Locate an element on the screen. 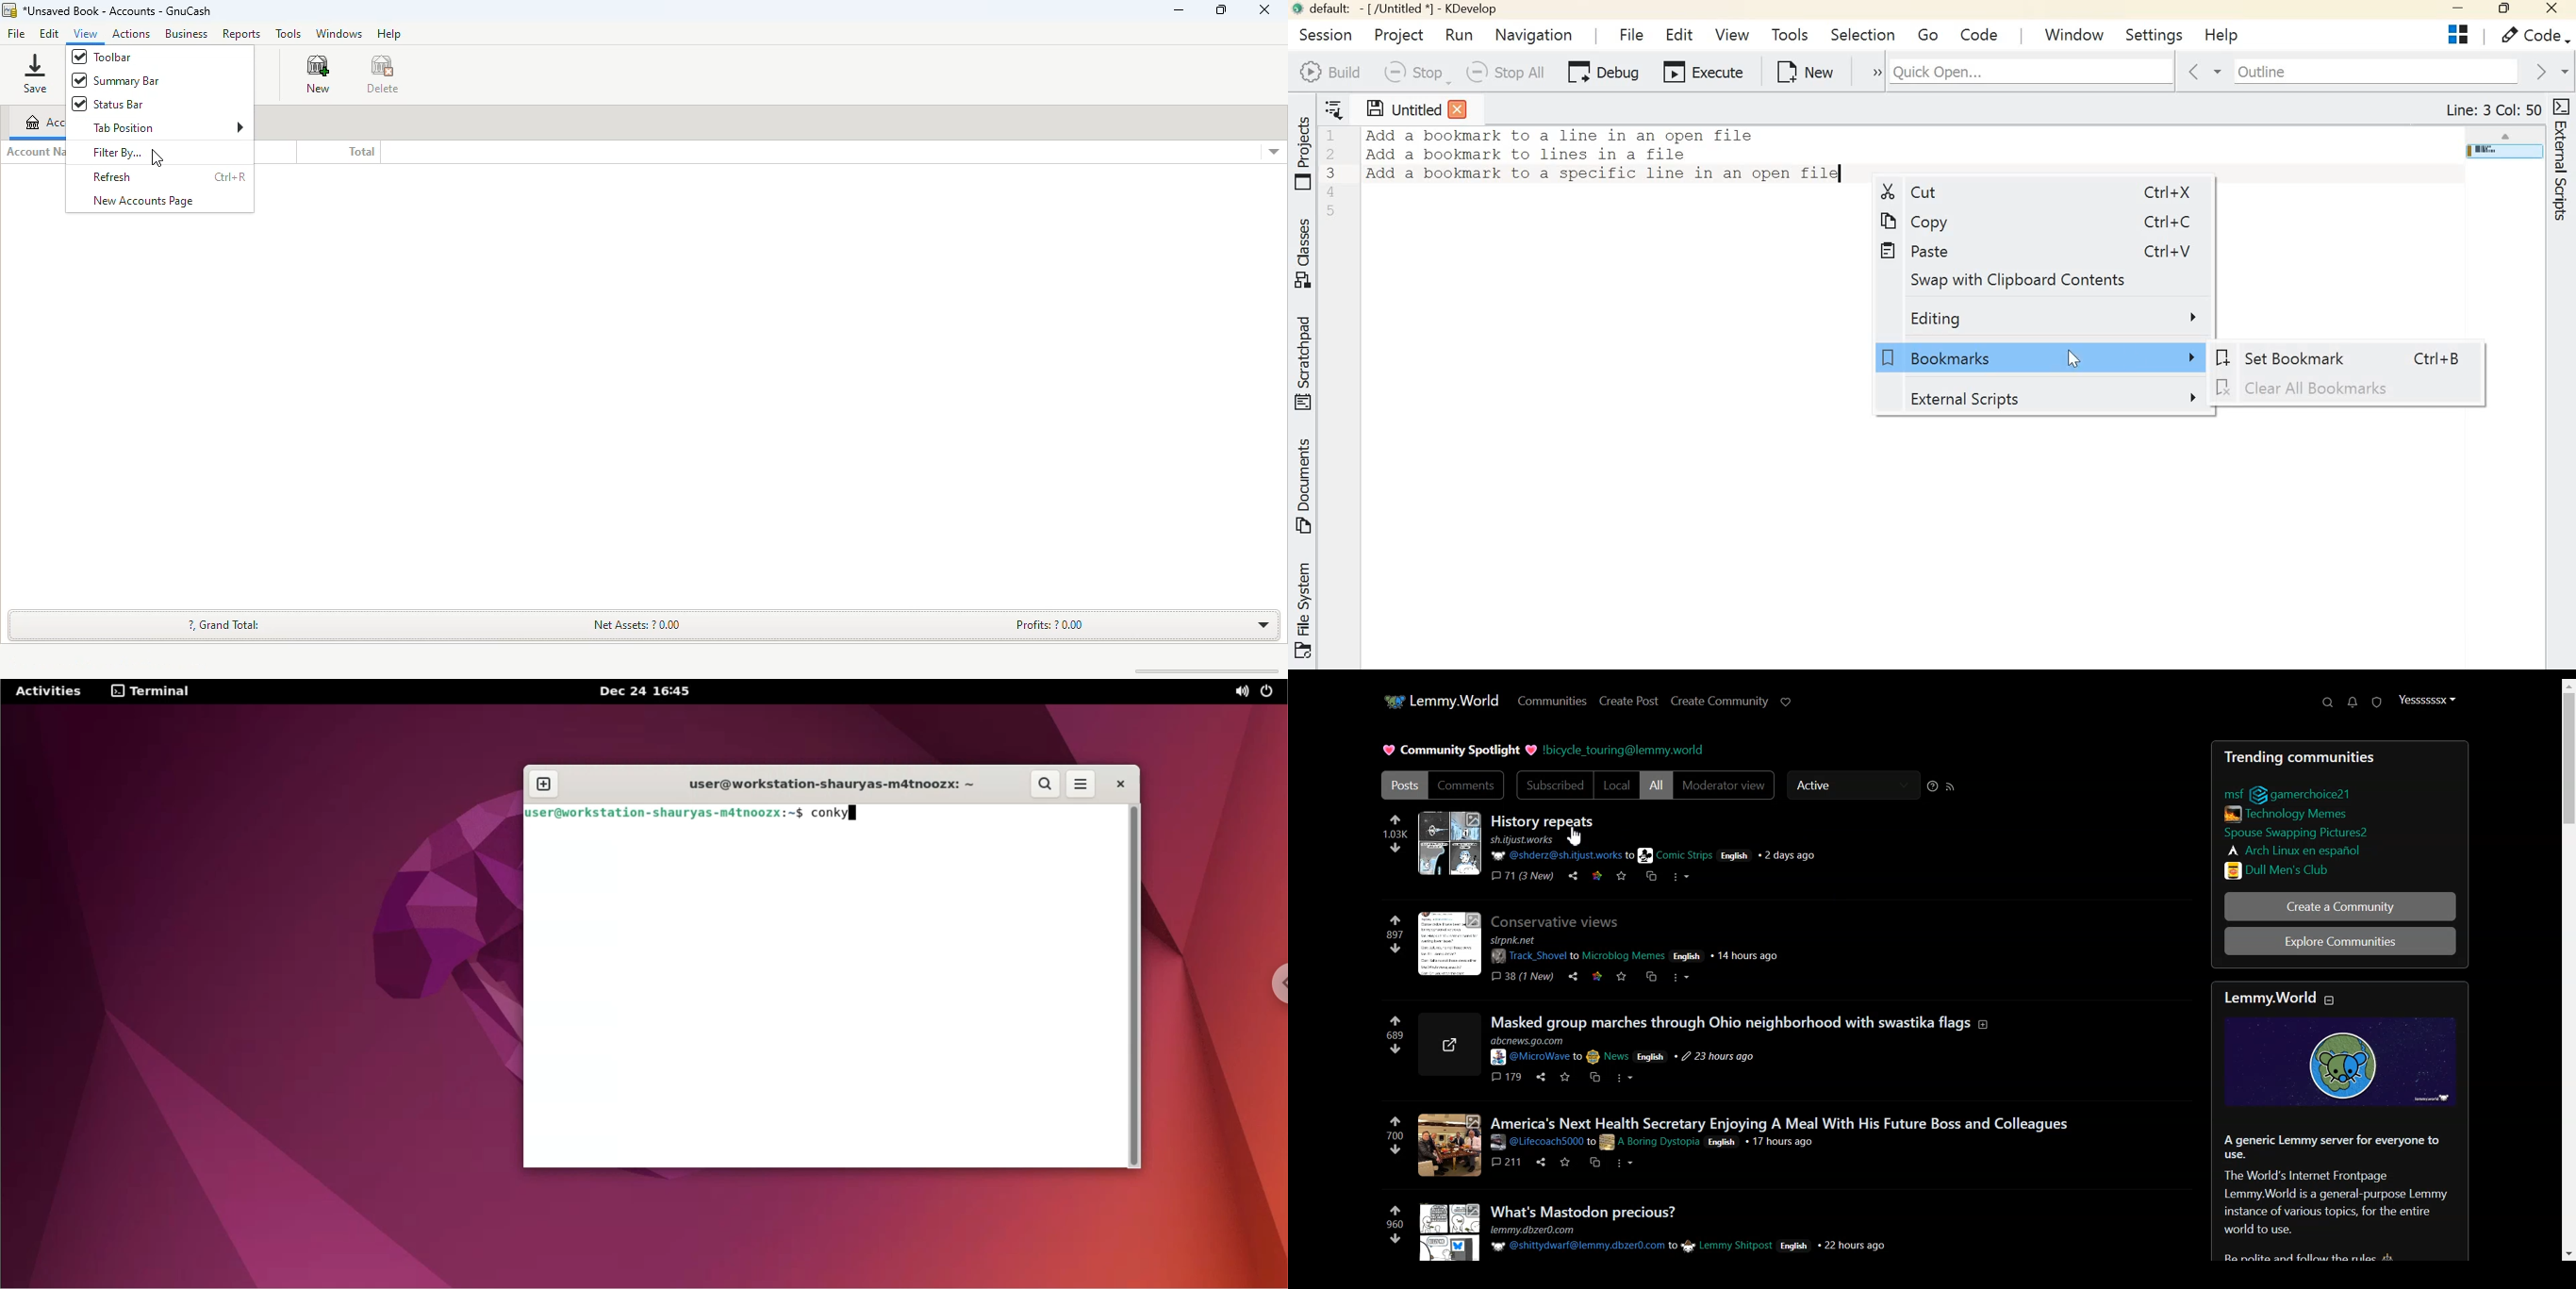 The width and height of the screenshot is (2576, 1316). Trending communities is located at coordinates (2298, 758).